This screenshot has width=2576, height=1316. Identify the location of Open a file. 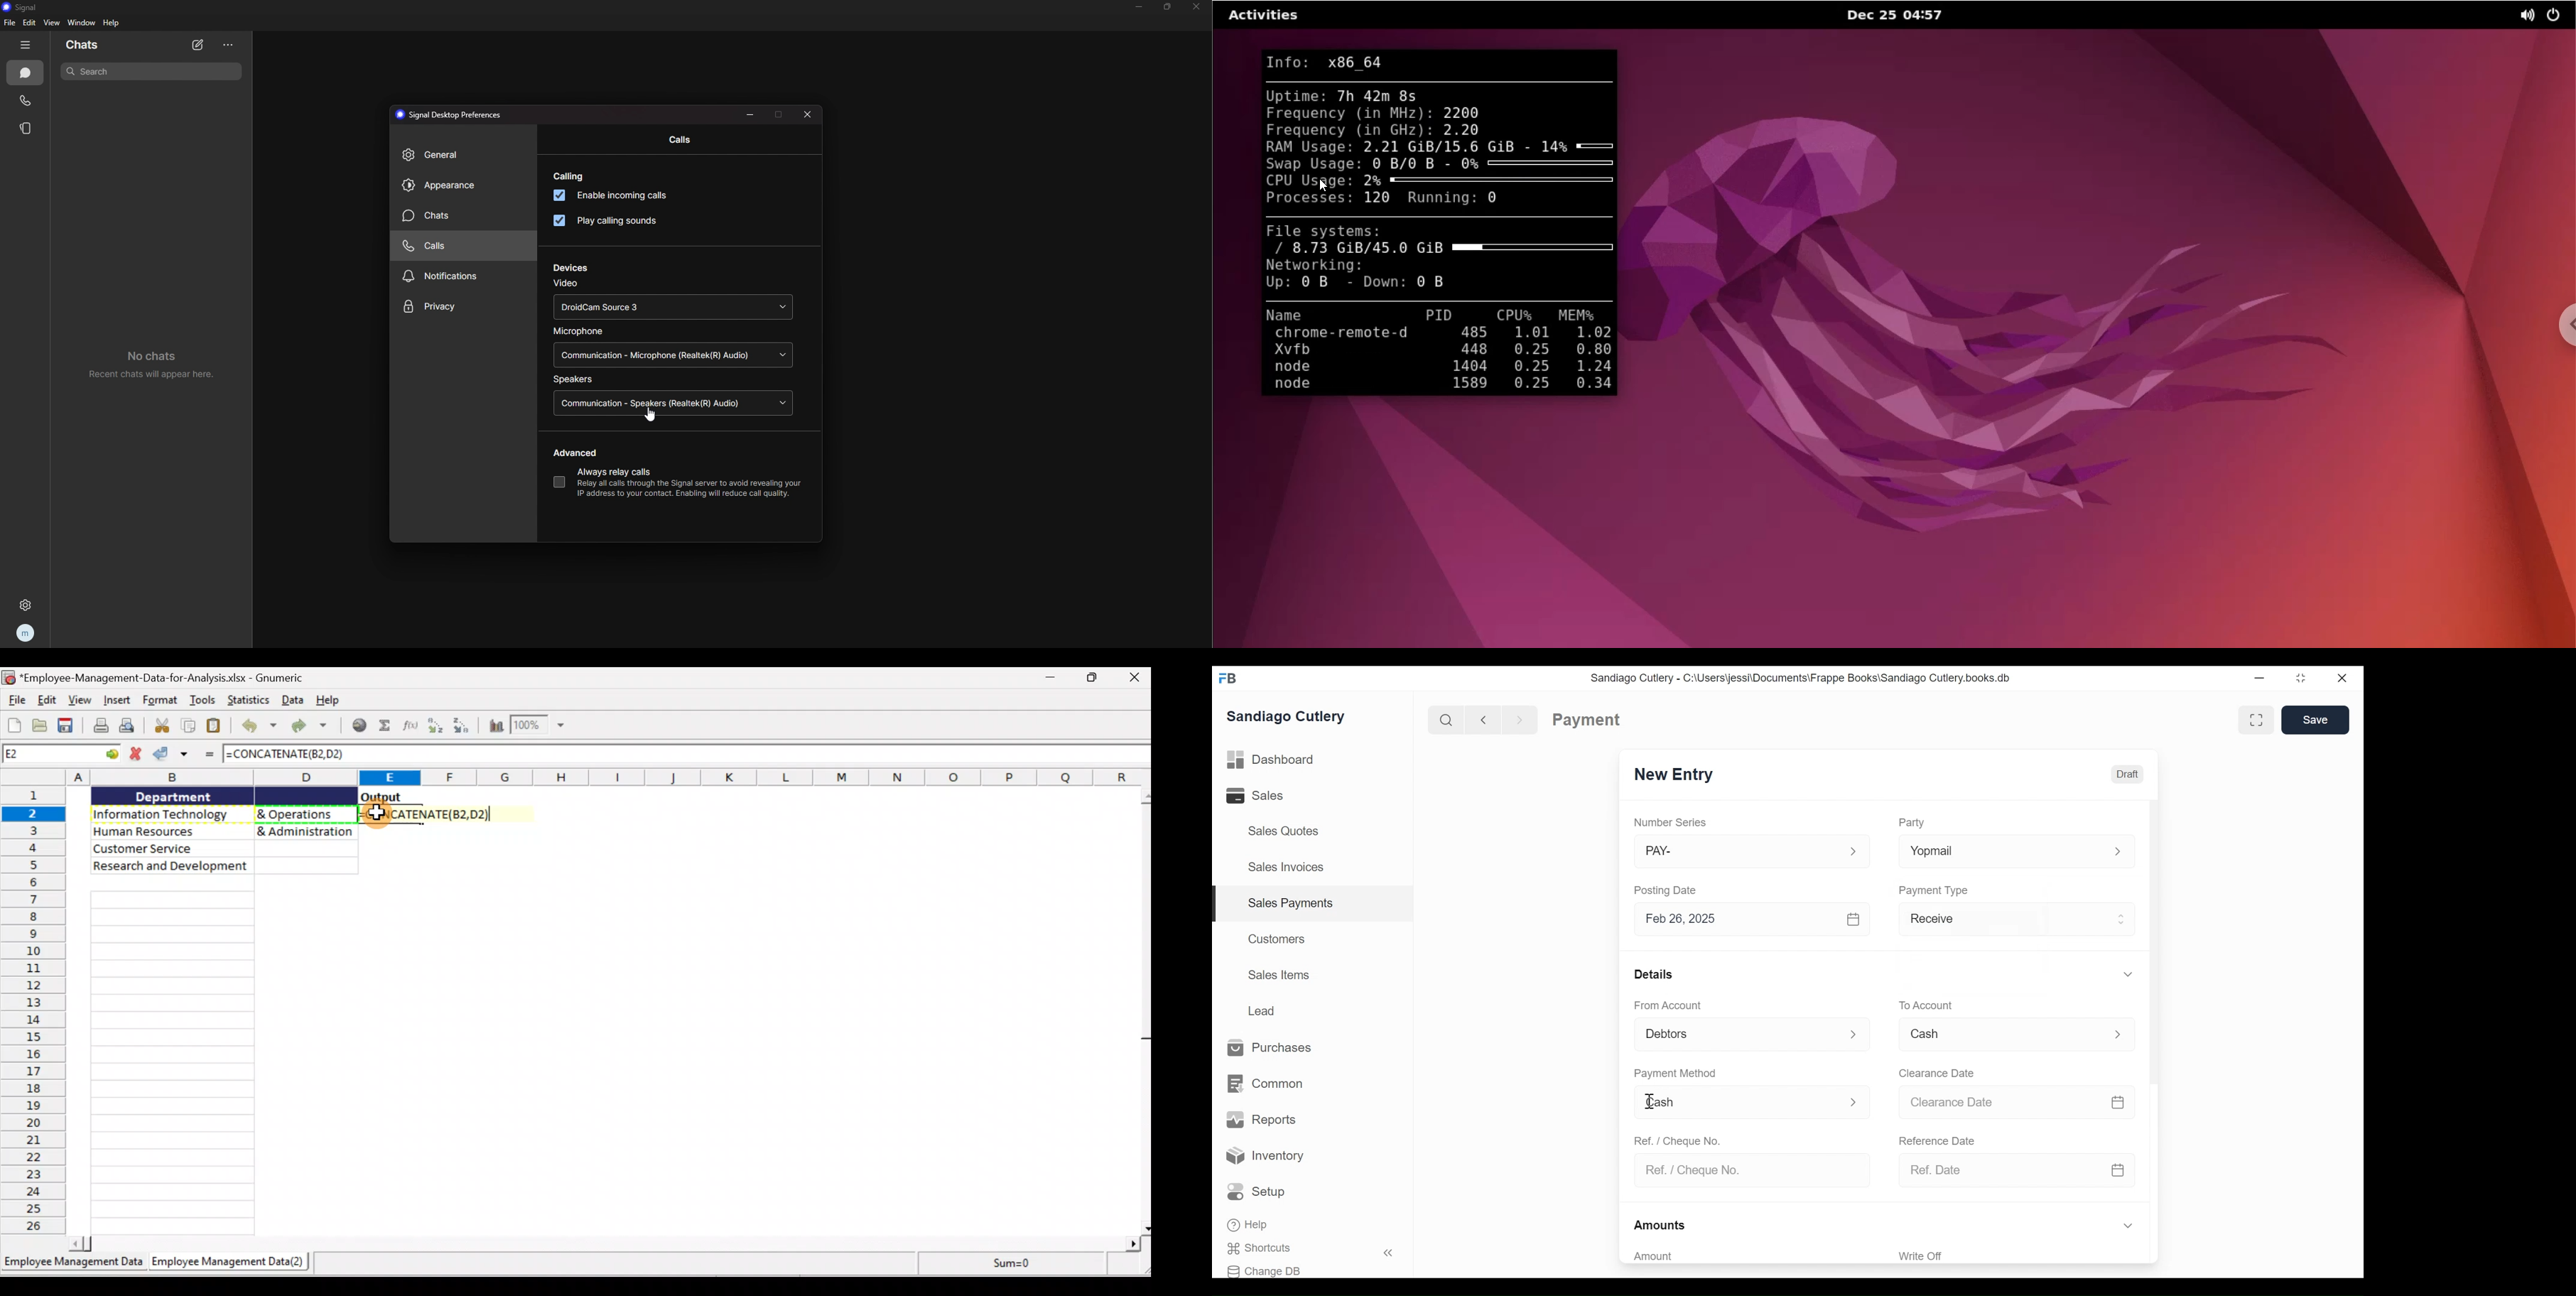
(41, 725).